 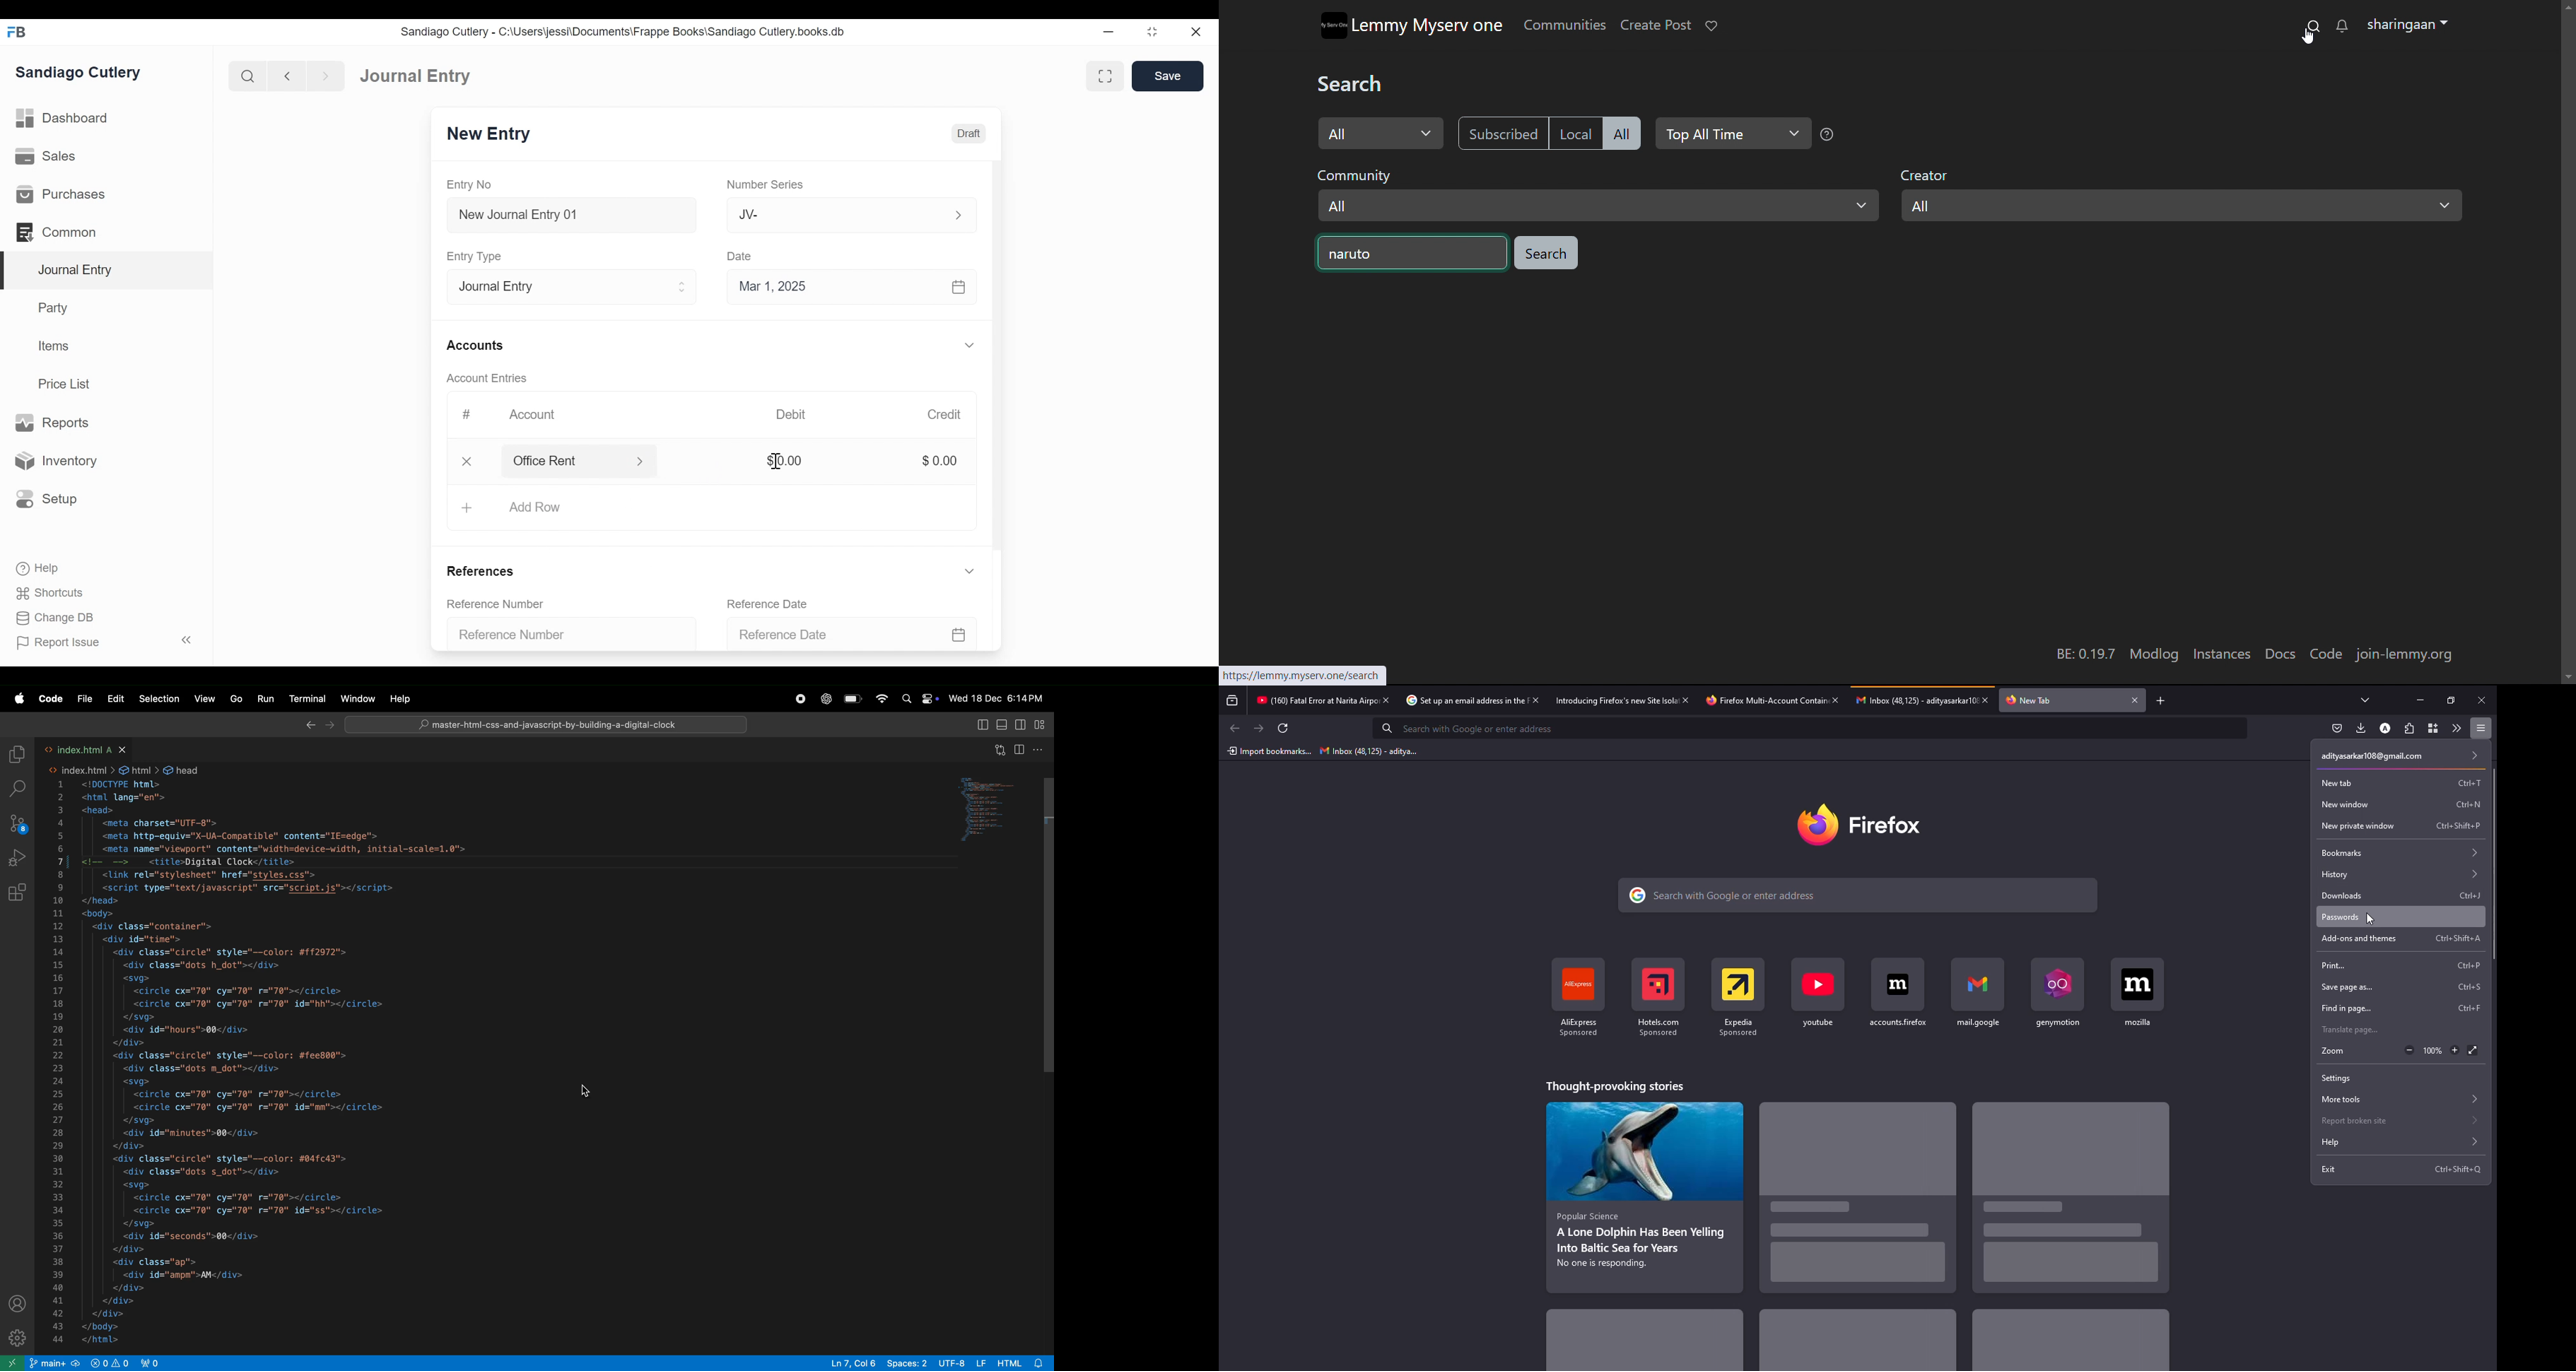 What do you see at coordinates (1168, 76) in the screenshot?
I see `Save` at bounding box center [1168, 76].